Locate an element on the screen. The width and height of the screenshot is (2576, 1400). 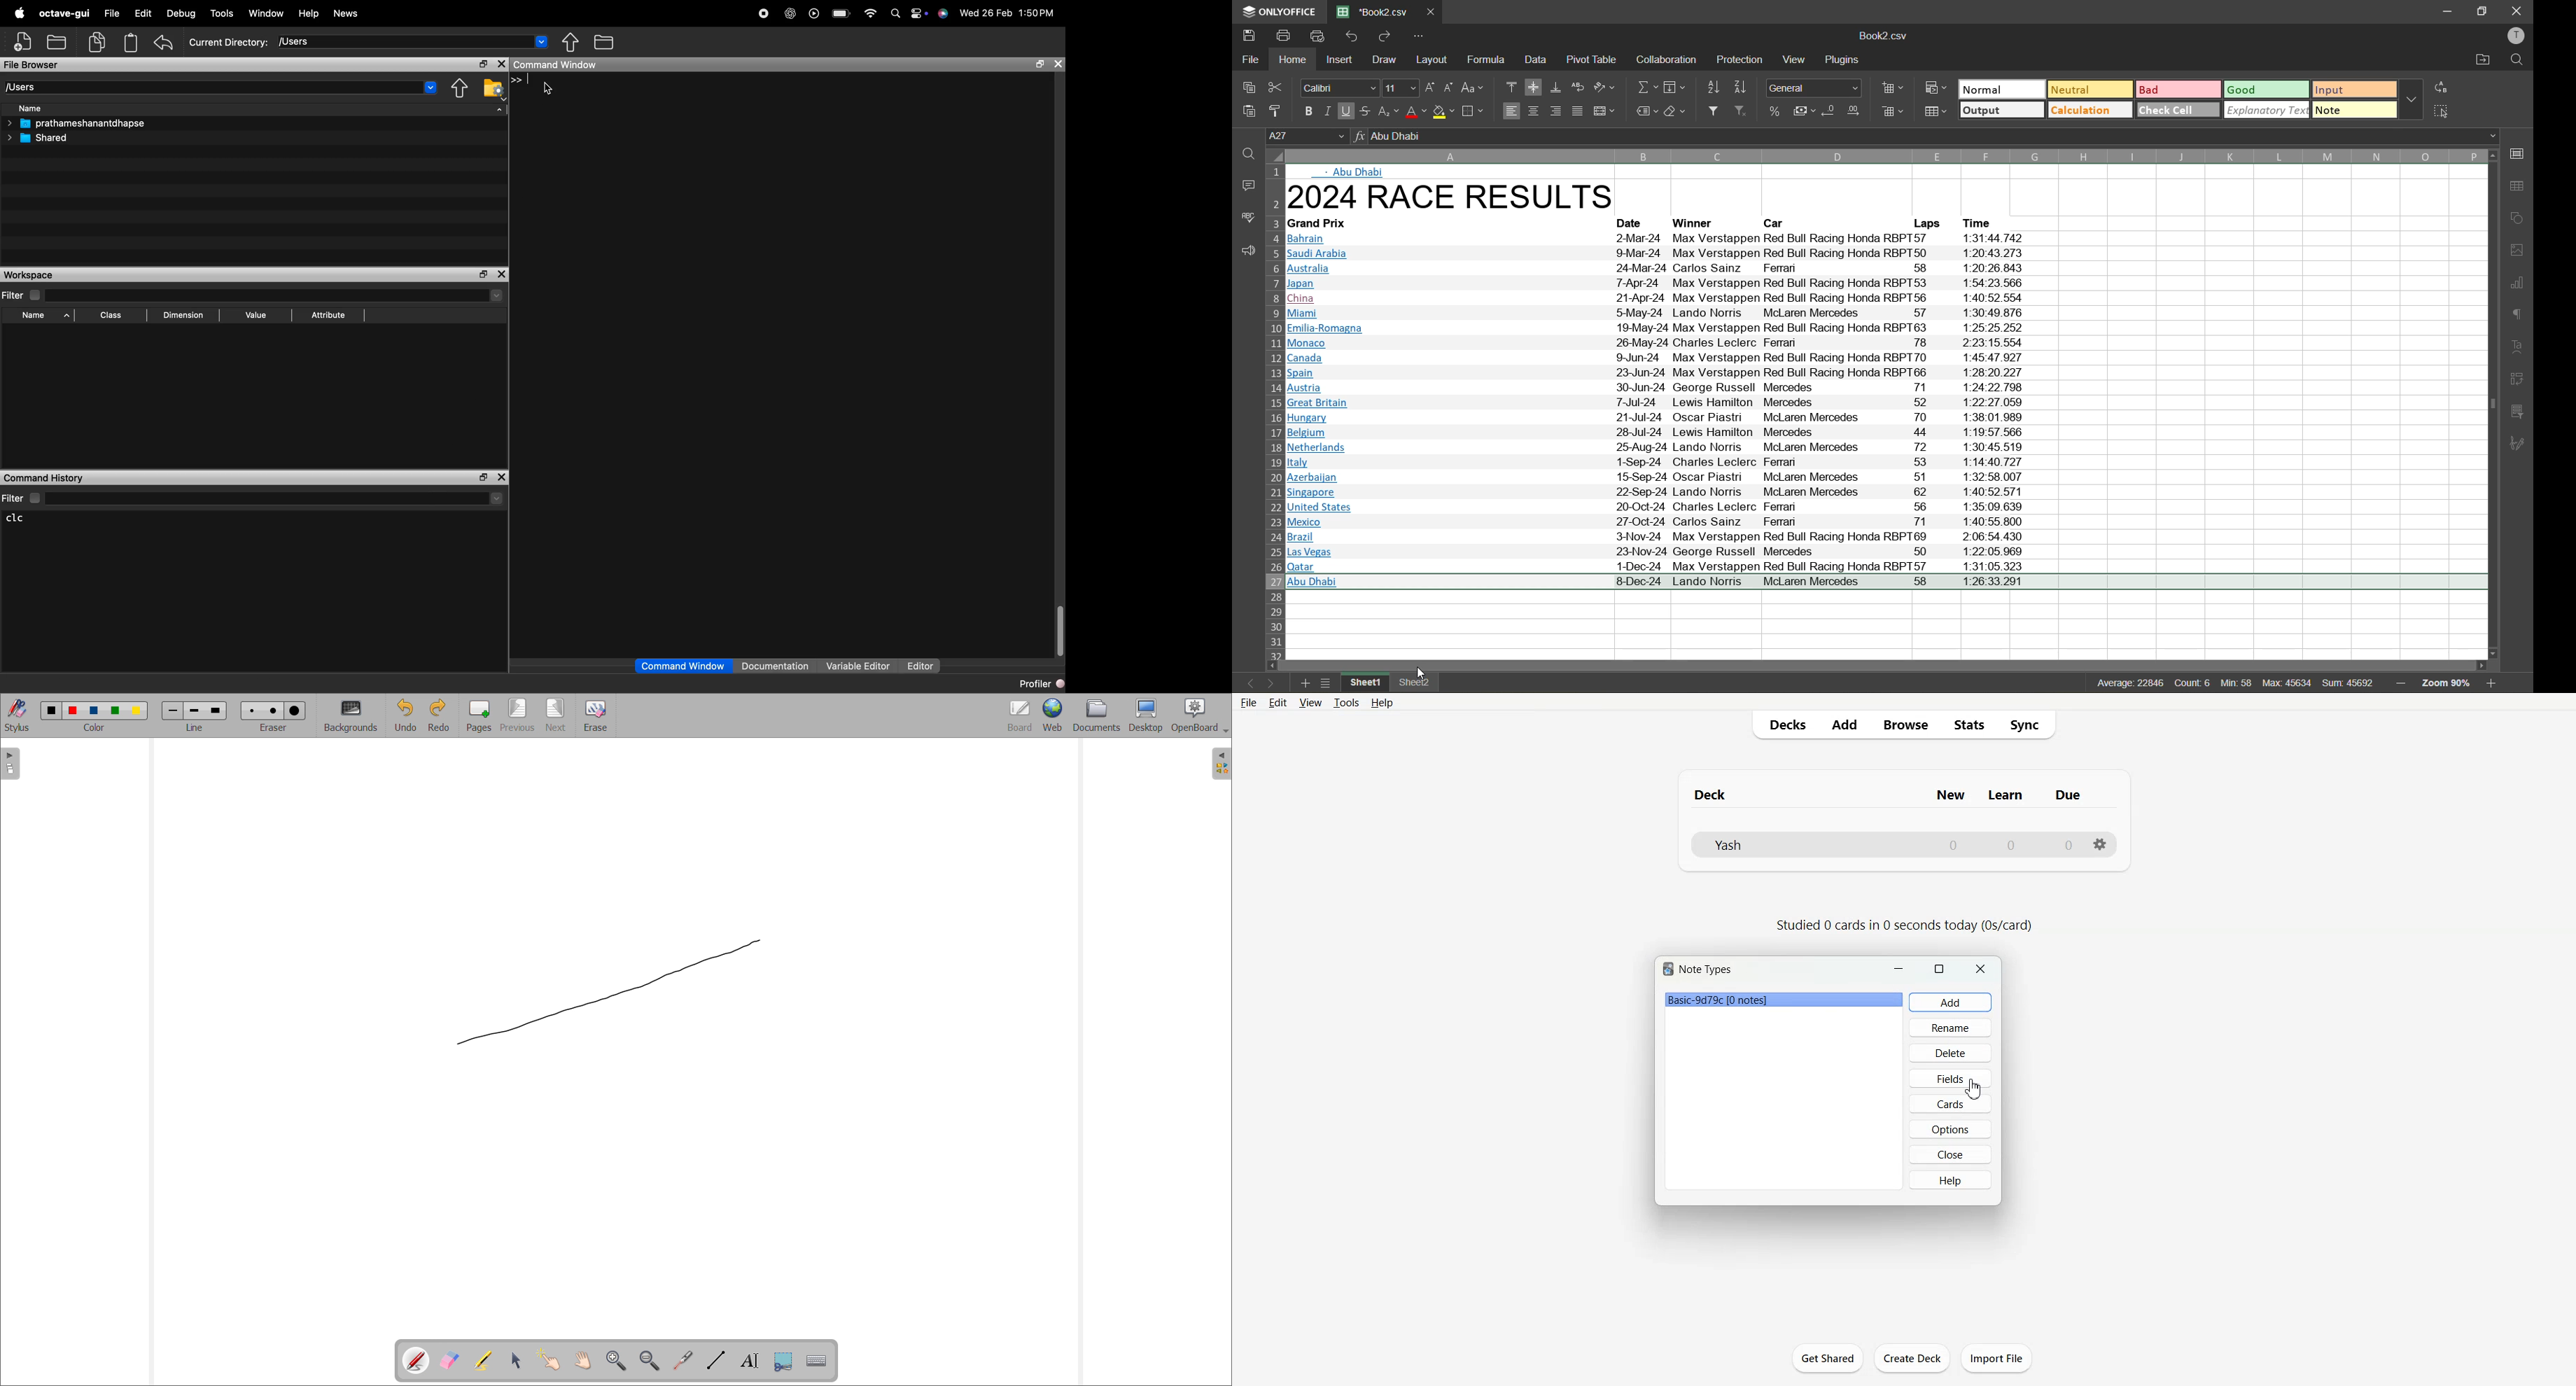
Siri is located at coordinates (942, 13).